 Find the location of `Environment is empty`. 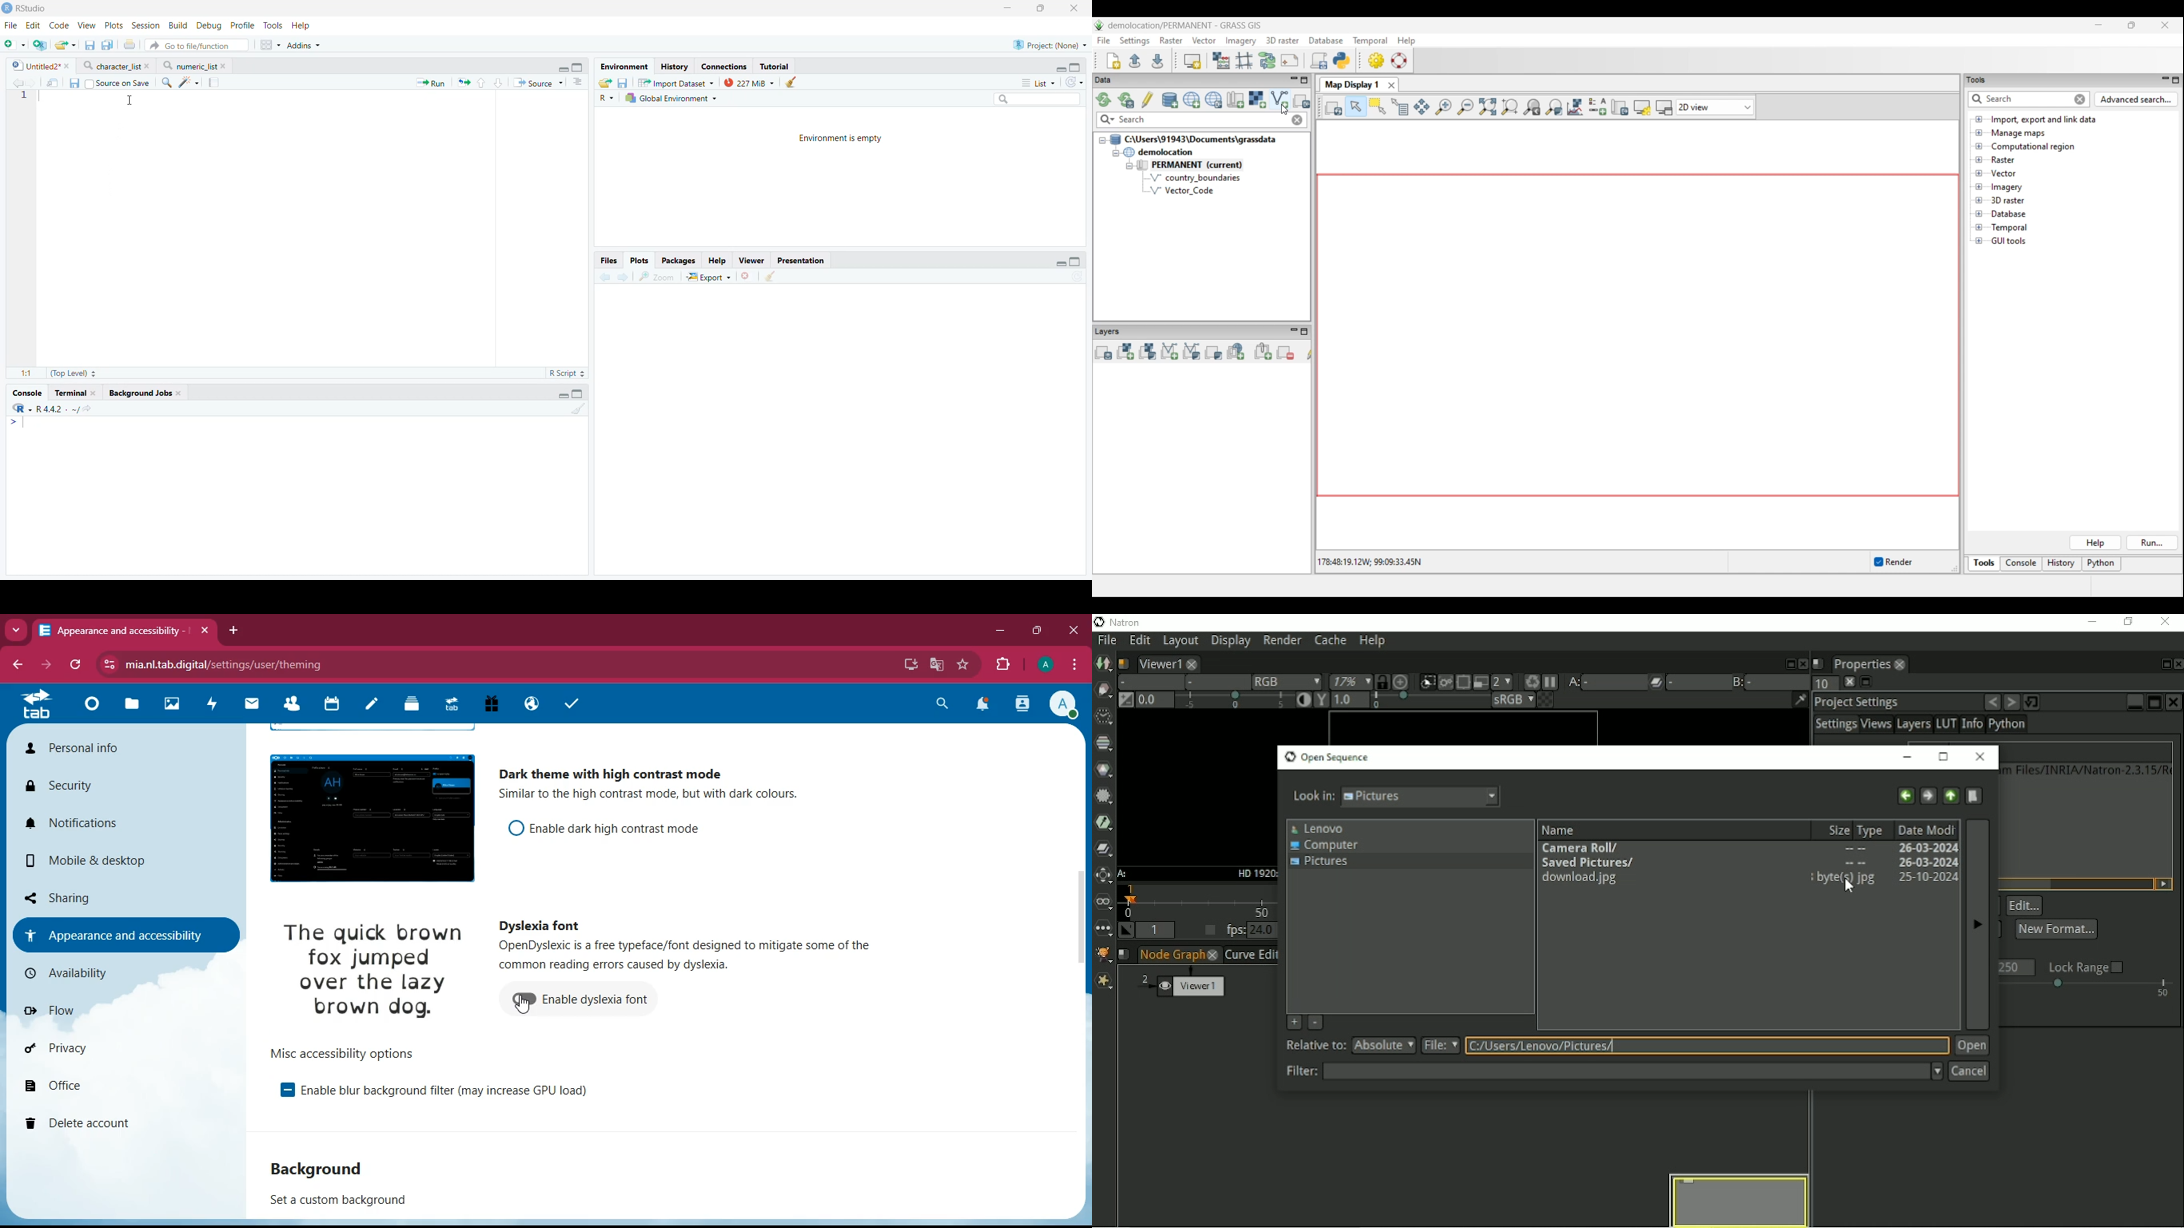

Environment is empty is located at coordinates (840, 140).